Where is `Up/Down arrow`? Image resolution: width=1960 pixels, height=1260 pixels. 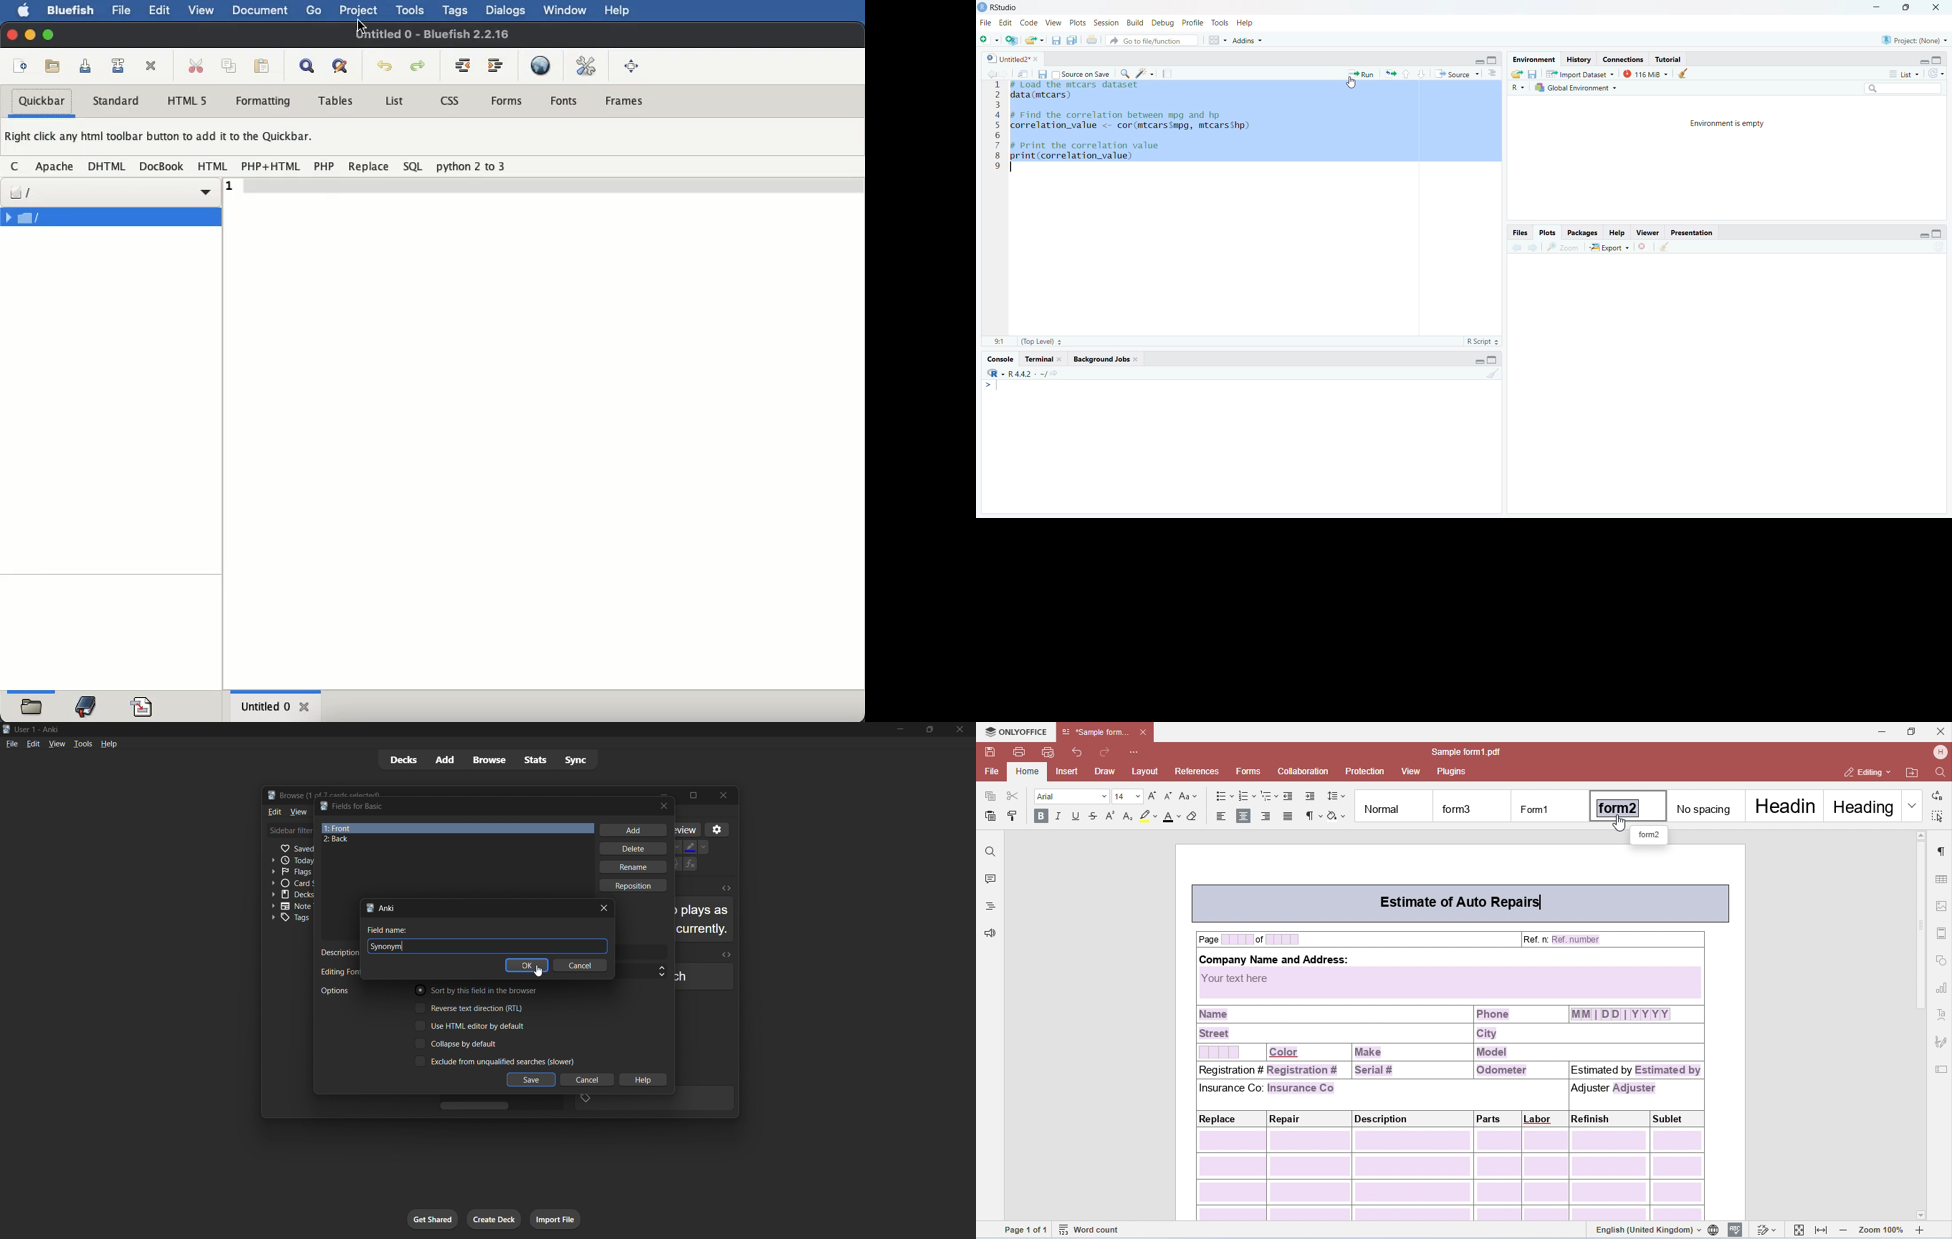
Up/Down arrow is located at coordinates (655, 971).